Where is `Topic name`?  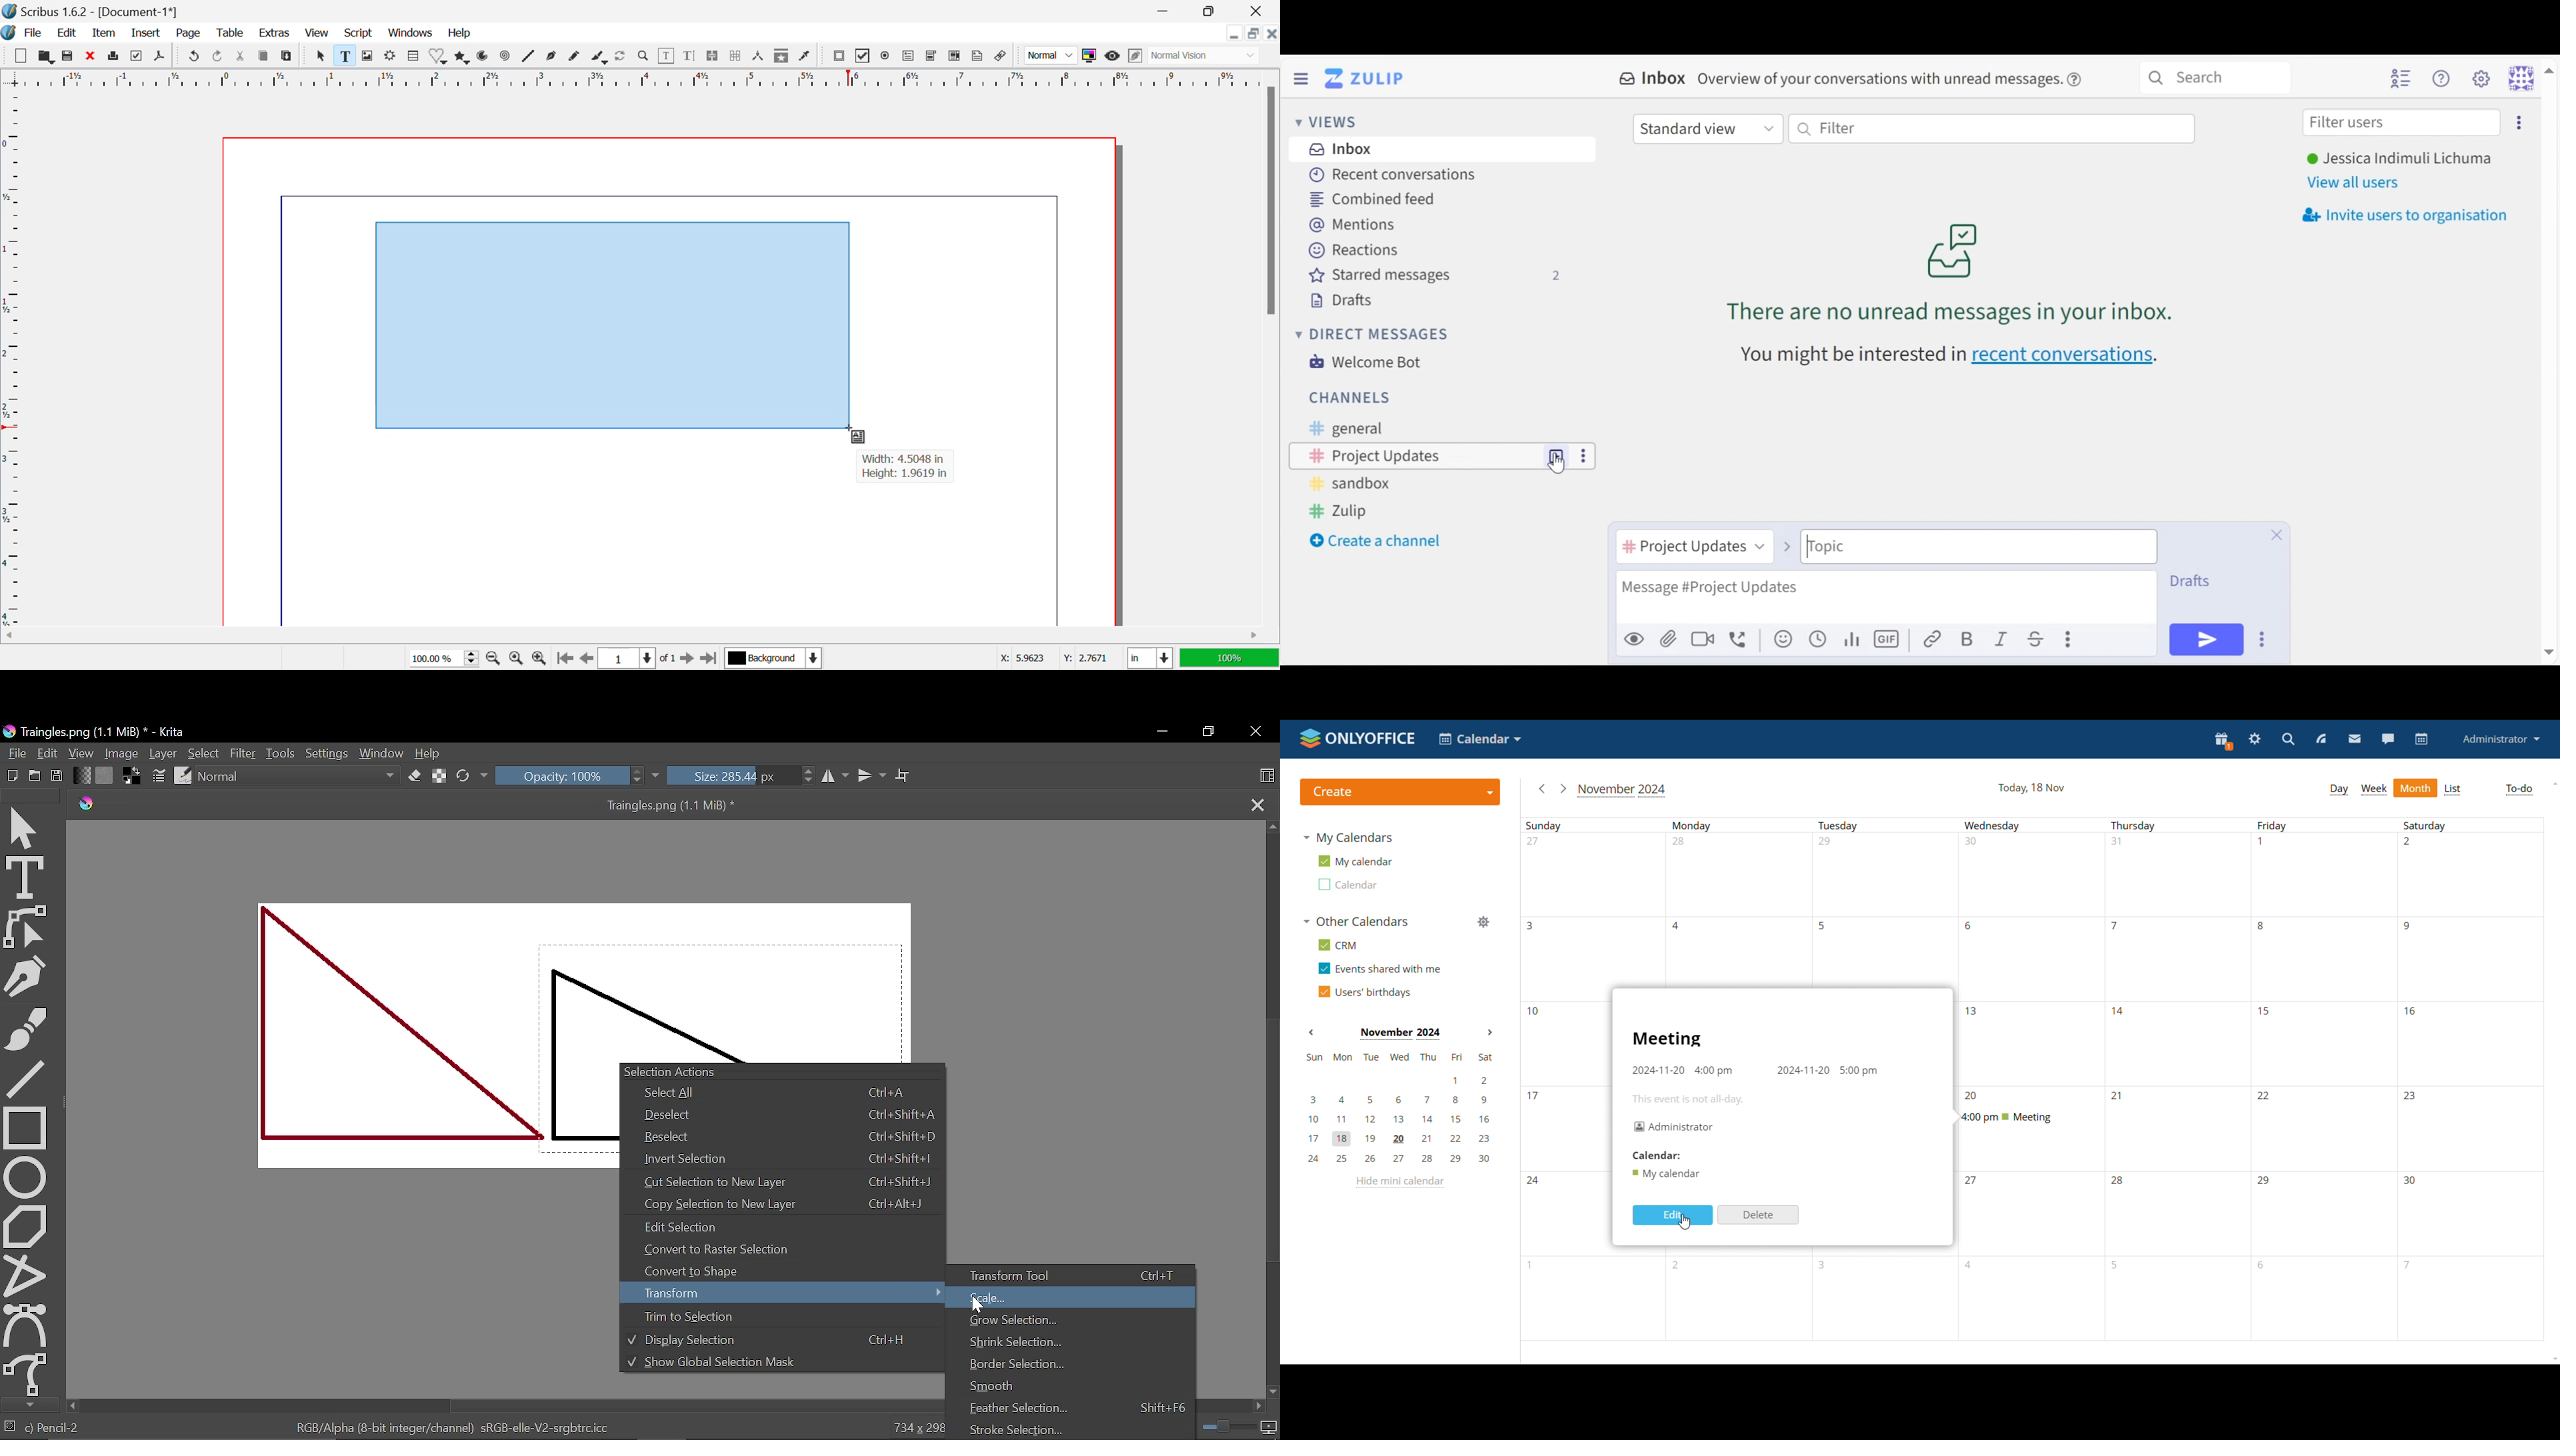
Topic name is located at coordinates (1979, 547).